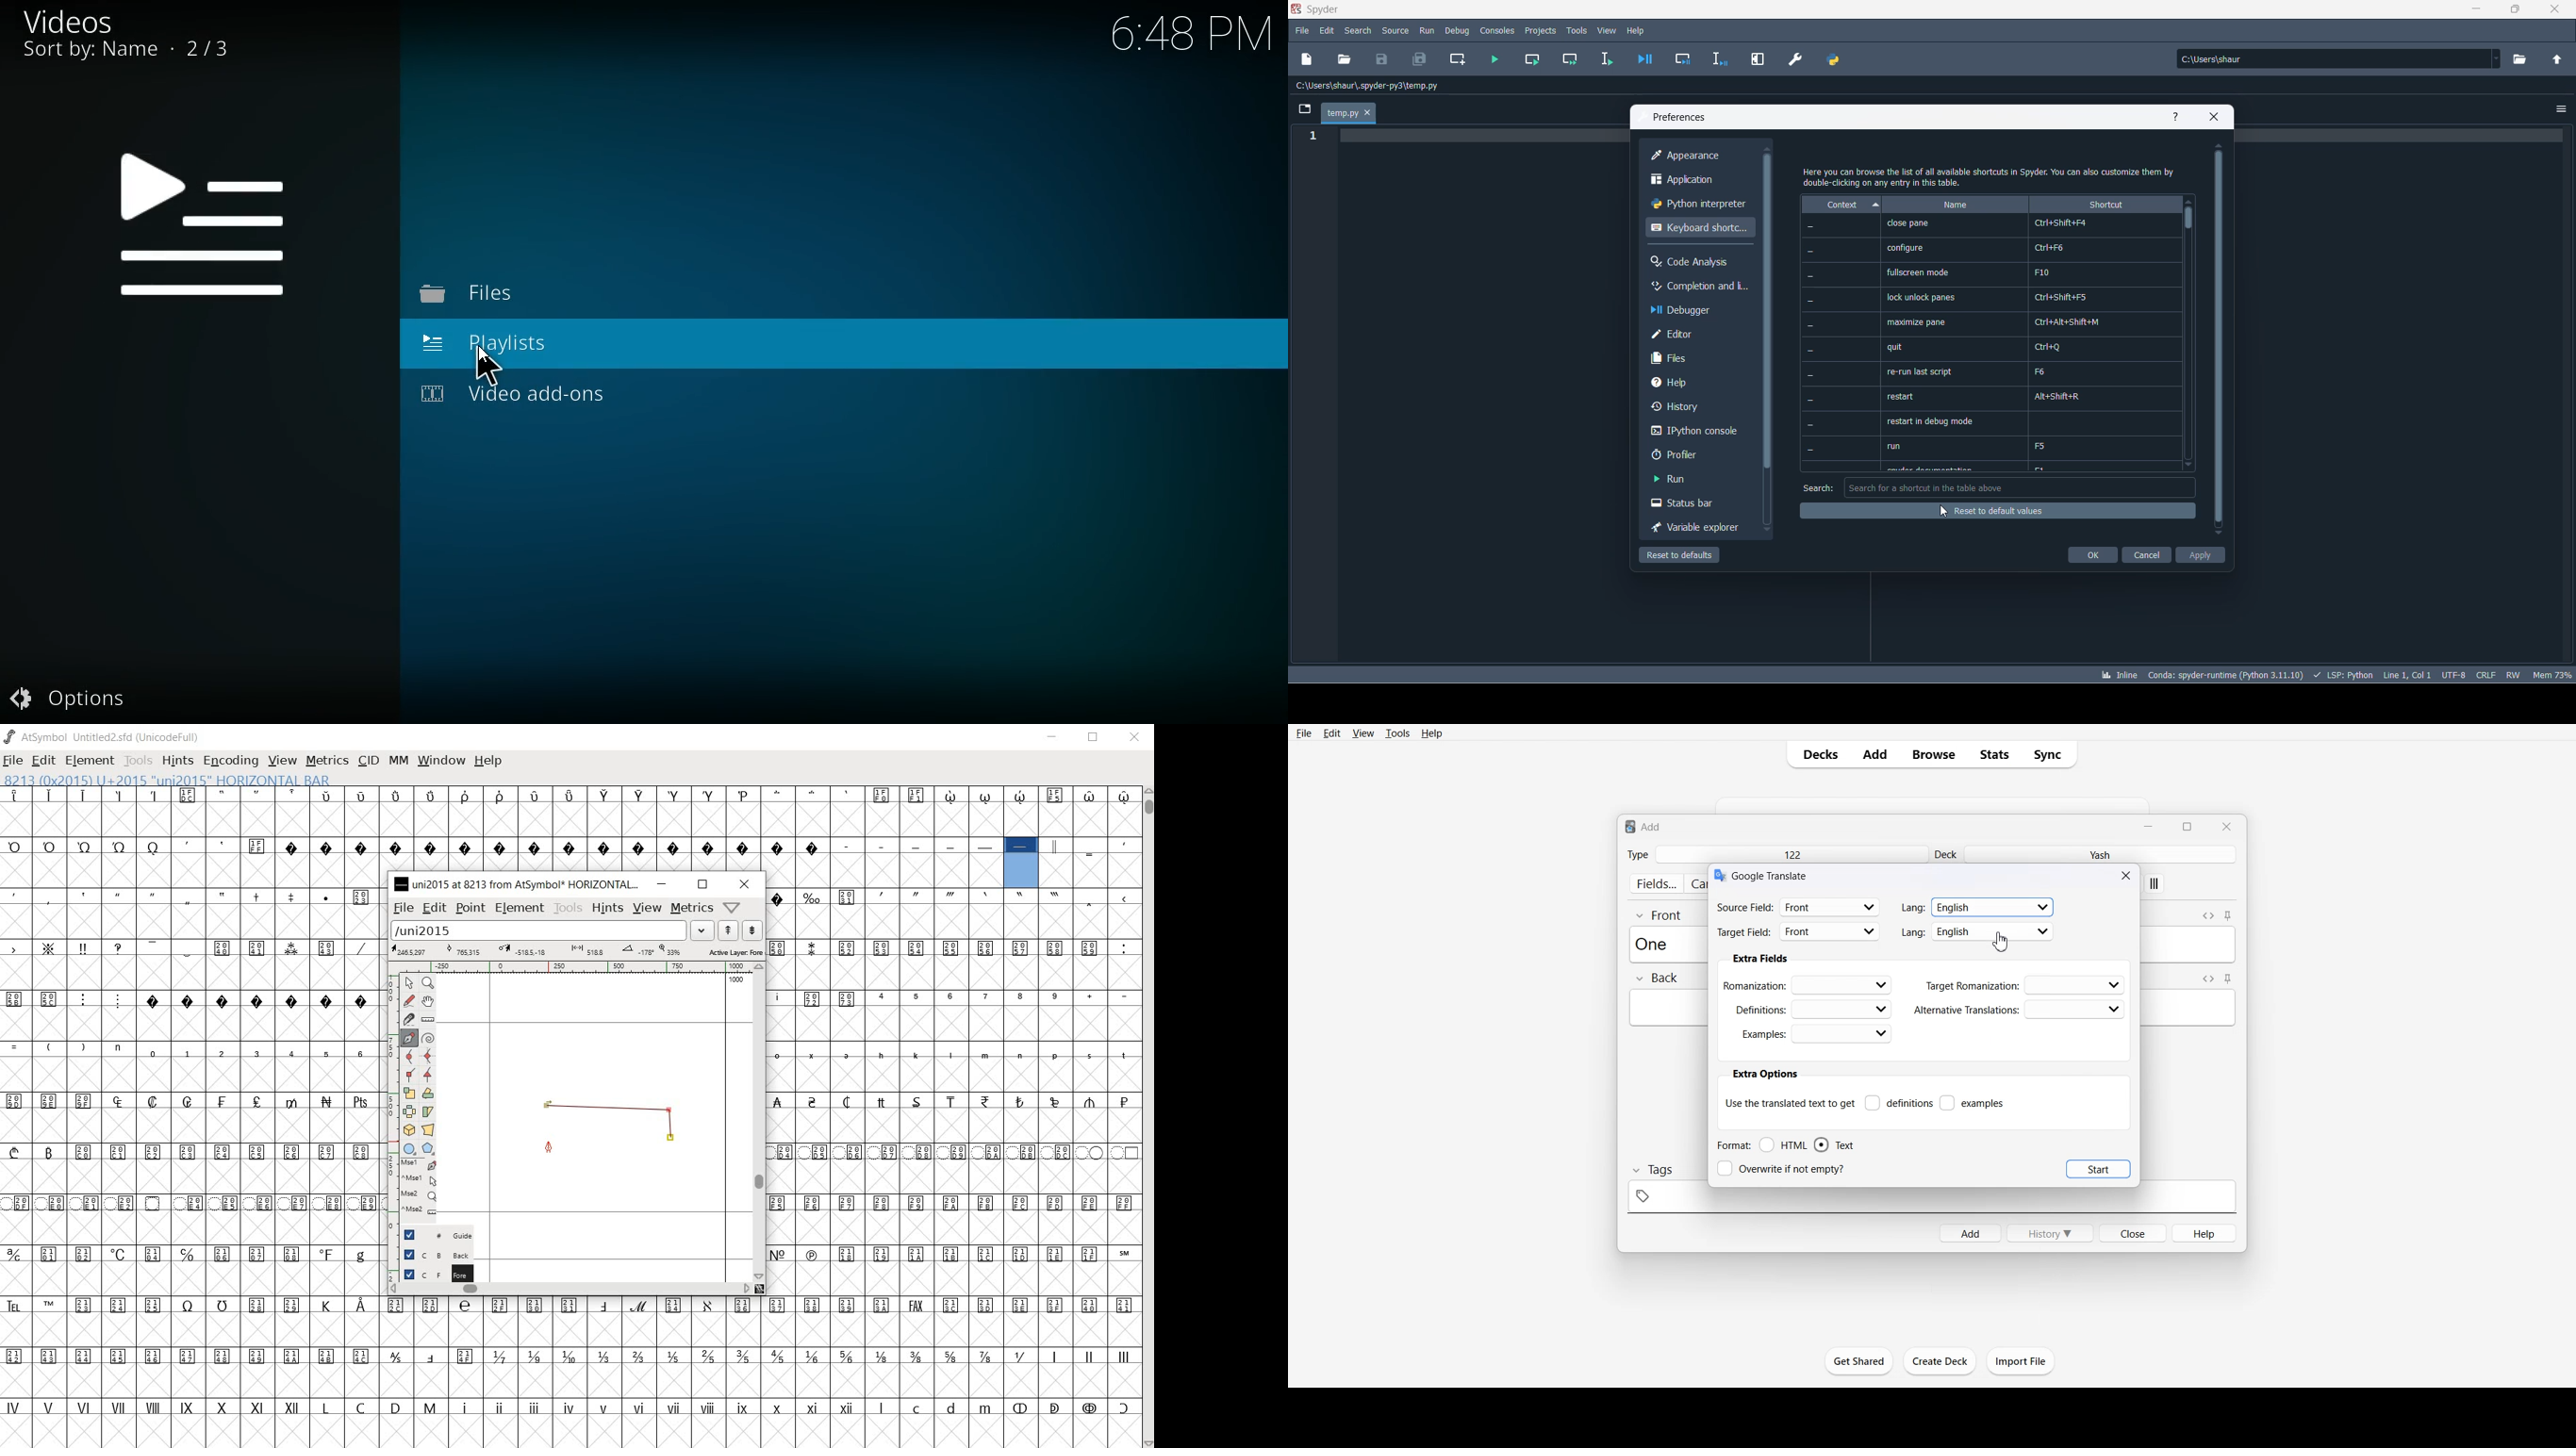 The width and height of the screenshot is (2576, 1456). What do you see at coordinates (429, 1235) in the screenshot?
I see `Guide` at bounding box center [429, 1235].